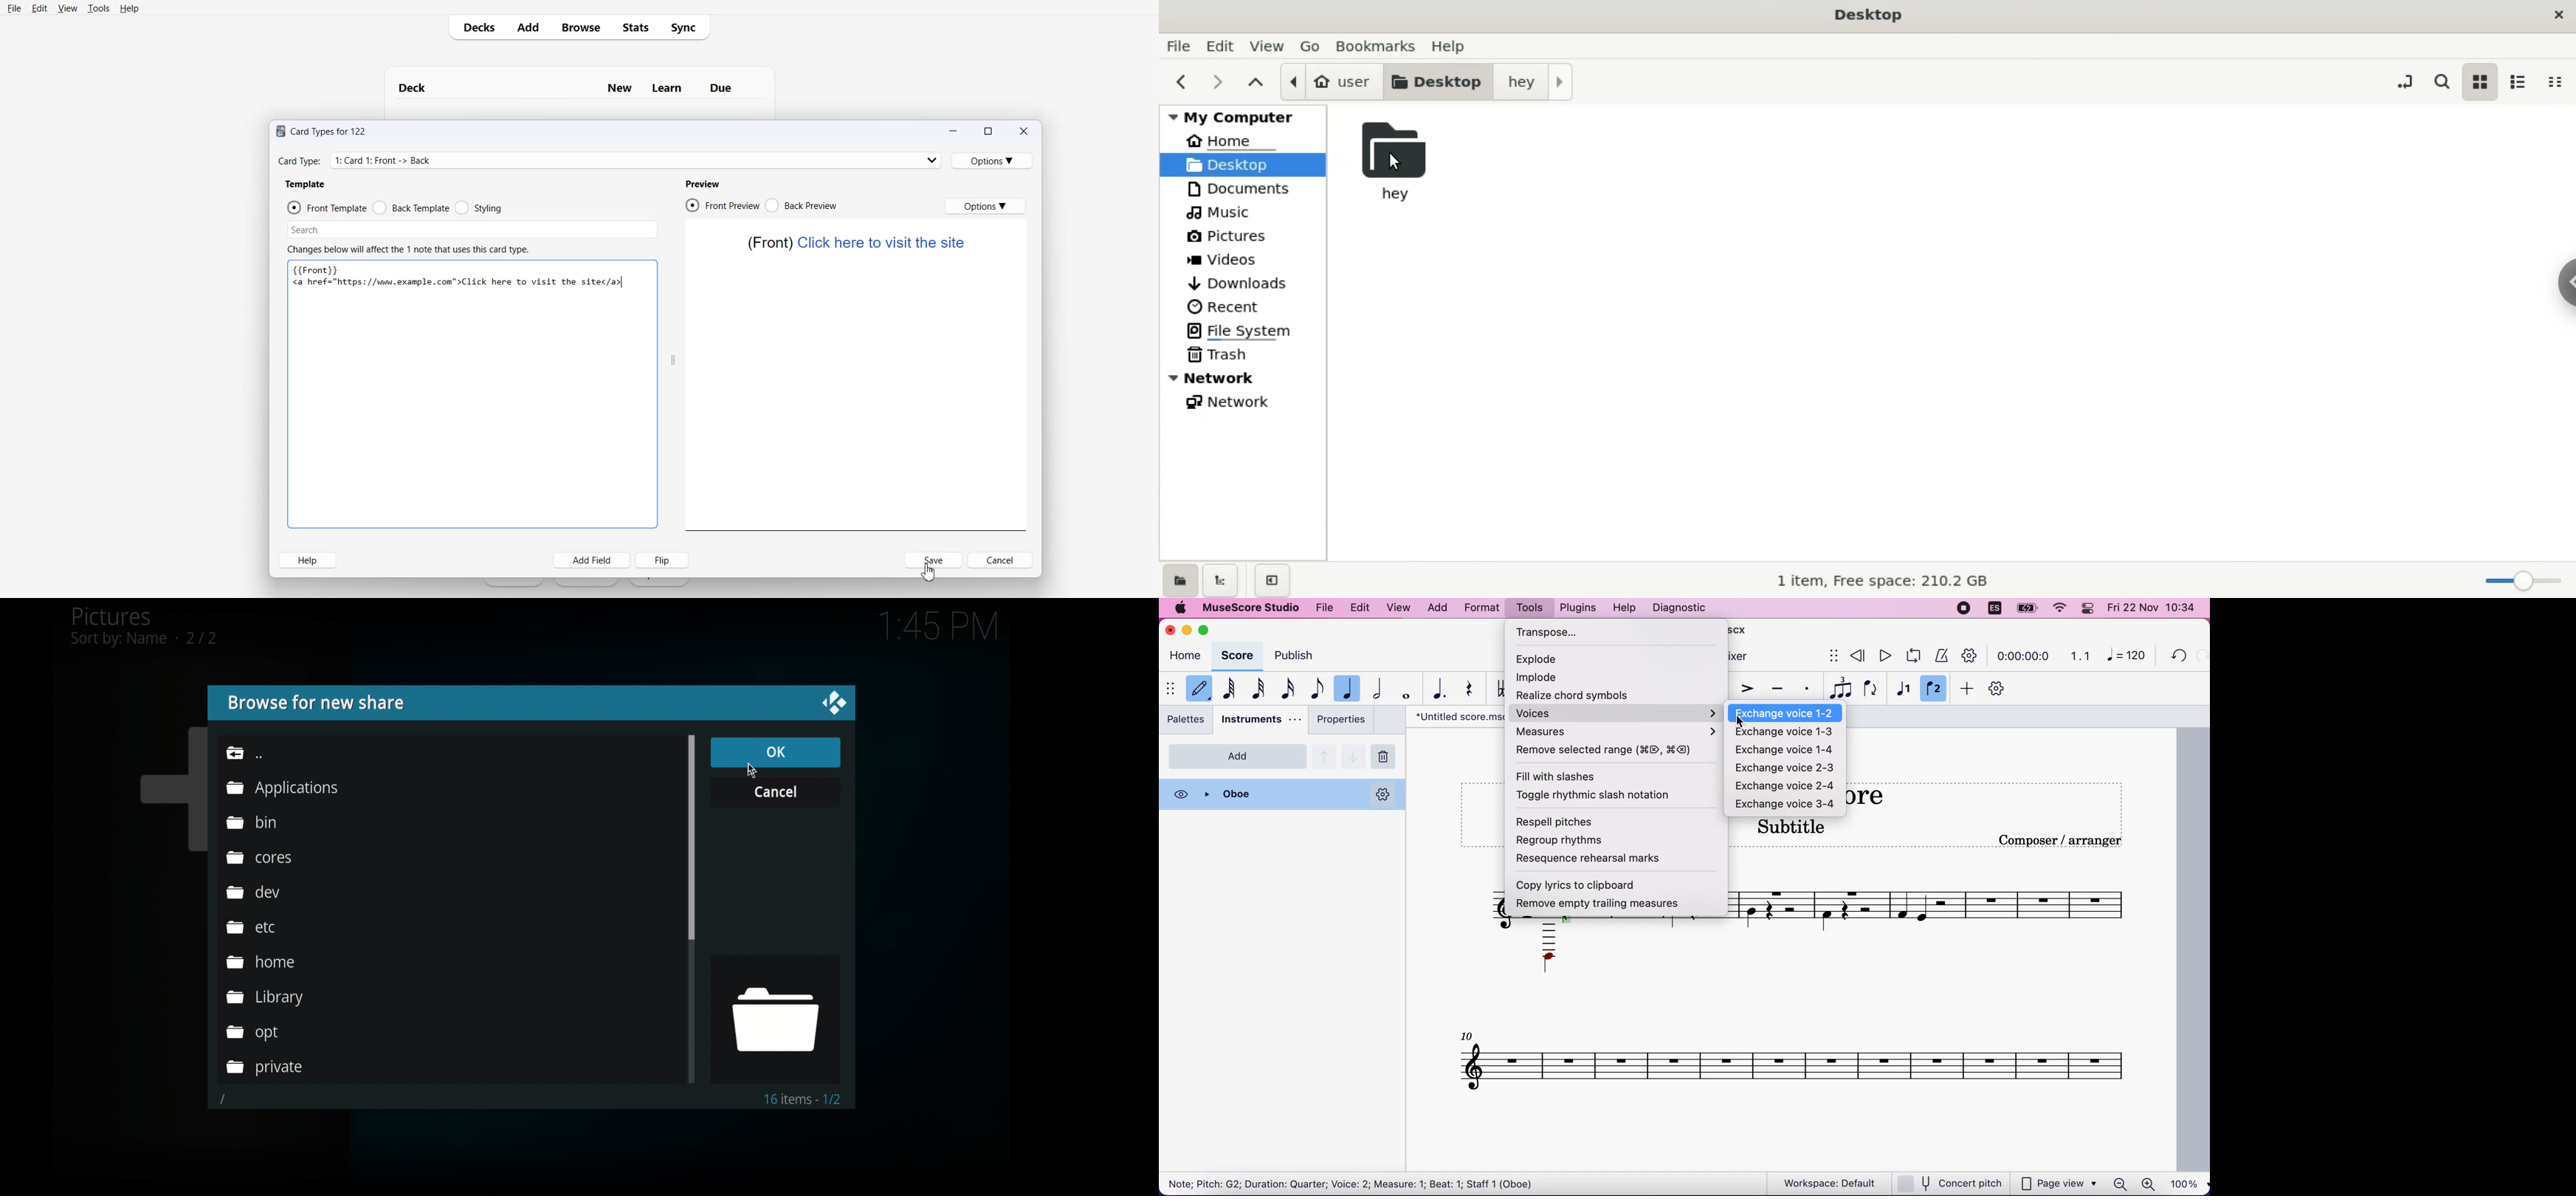  What do you see at coordinates (1741, 722) in the screenshot?
I see `cursor` at bounding box center [1741, 722].